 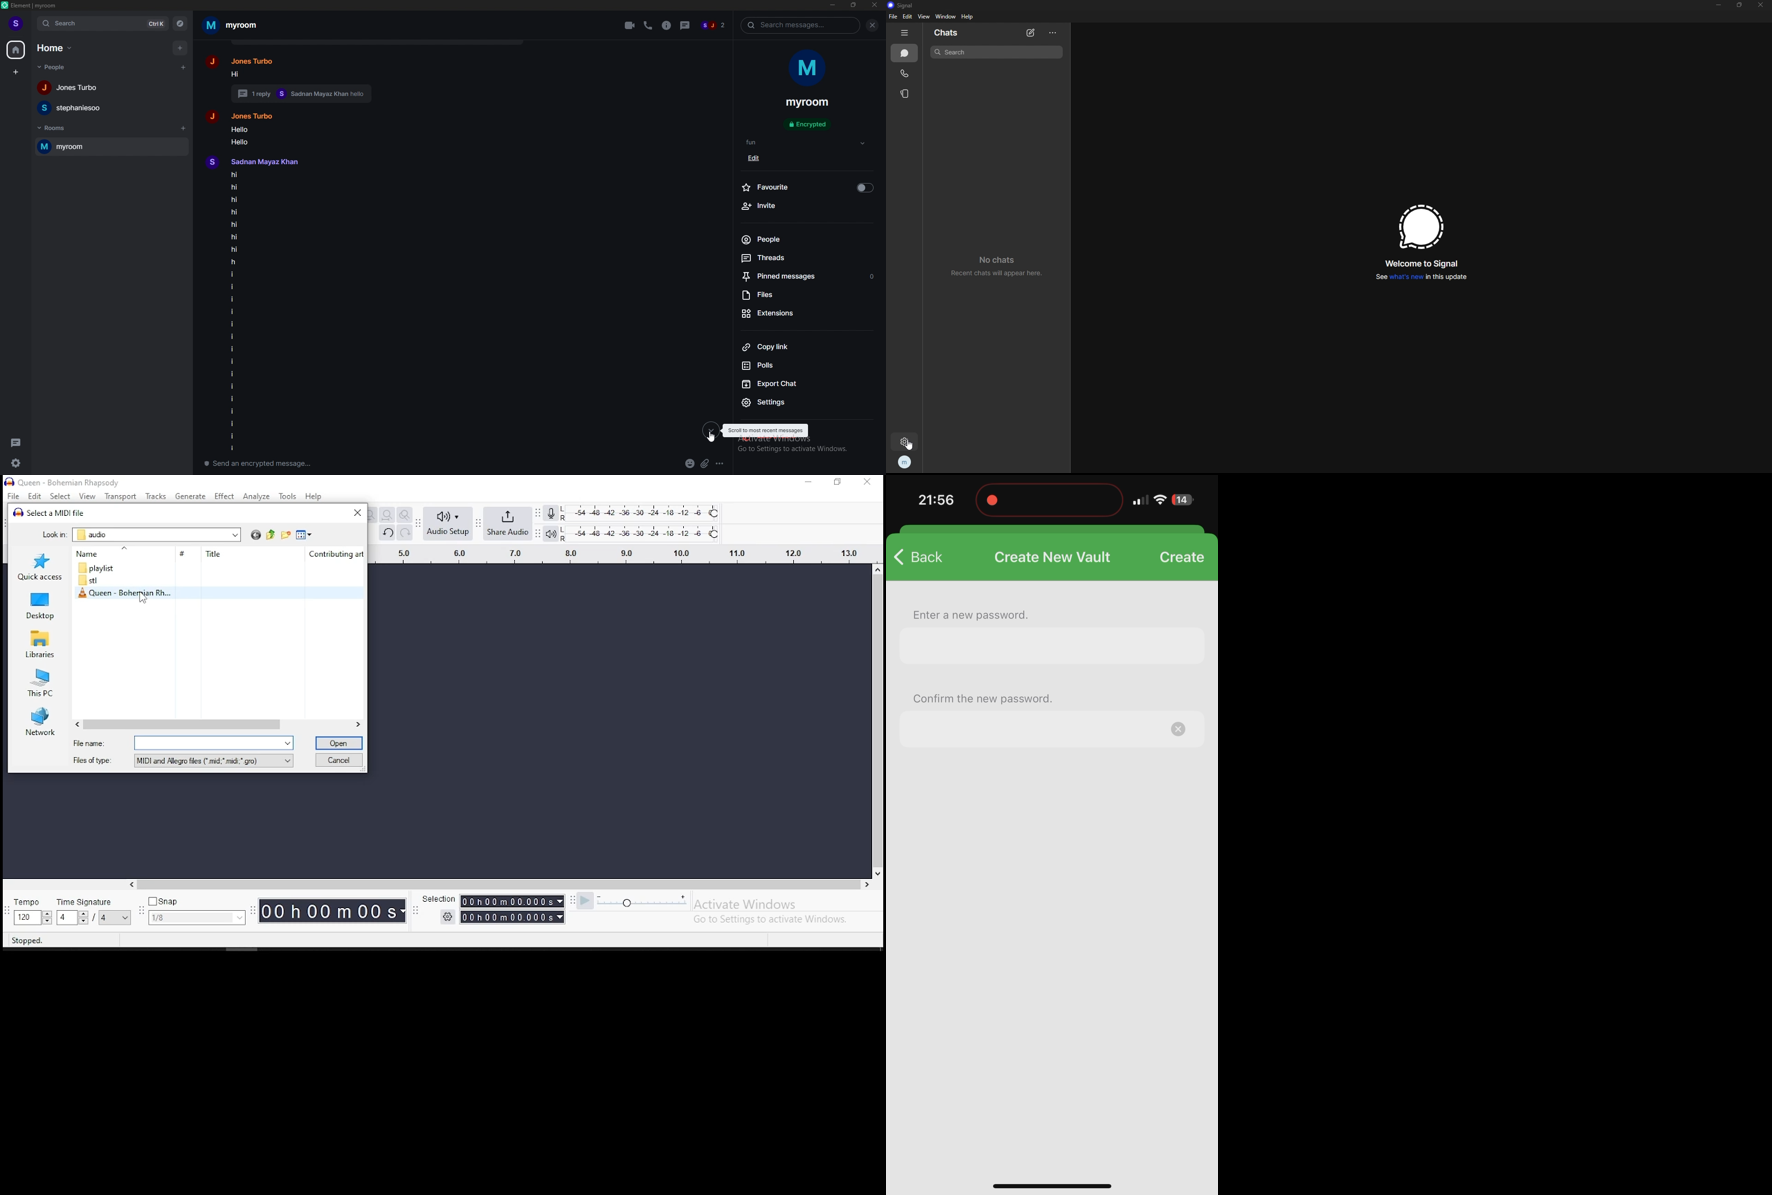 What do you see at coordinates (181, 761) in the screenshot?
I see `file type` at bounding box center [181, 761].